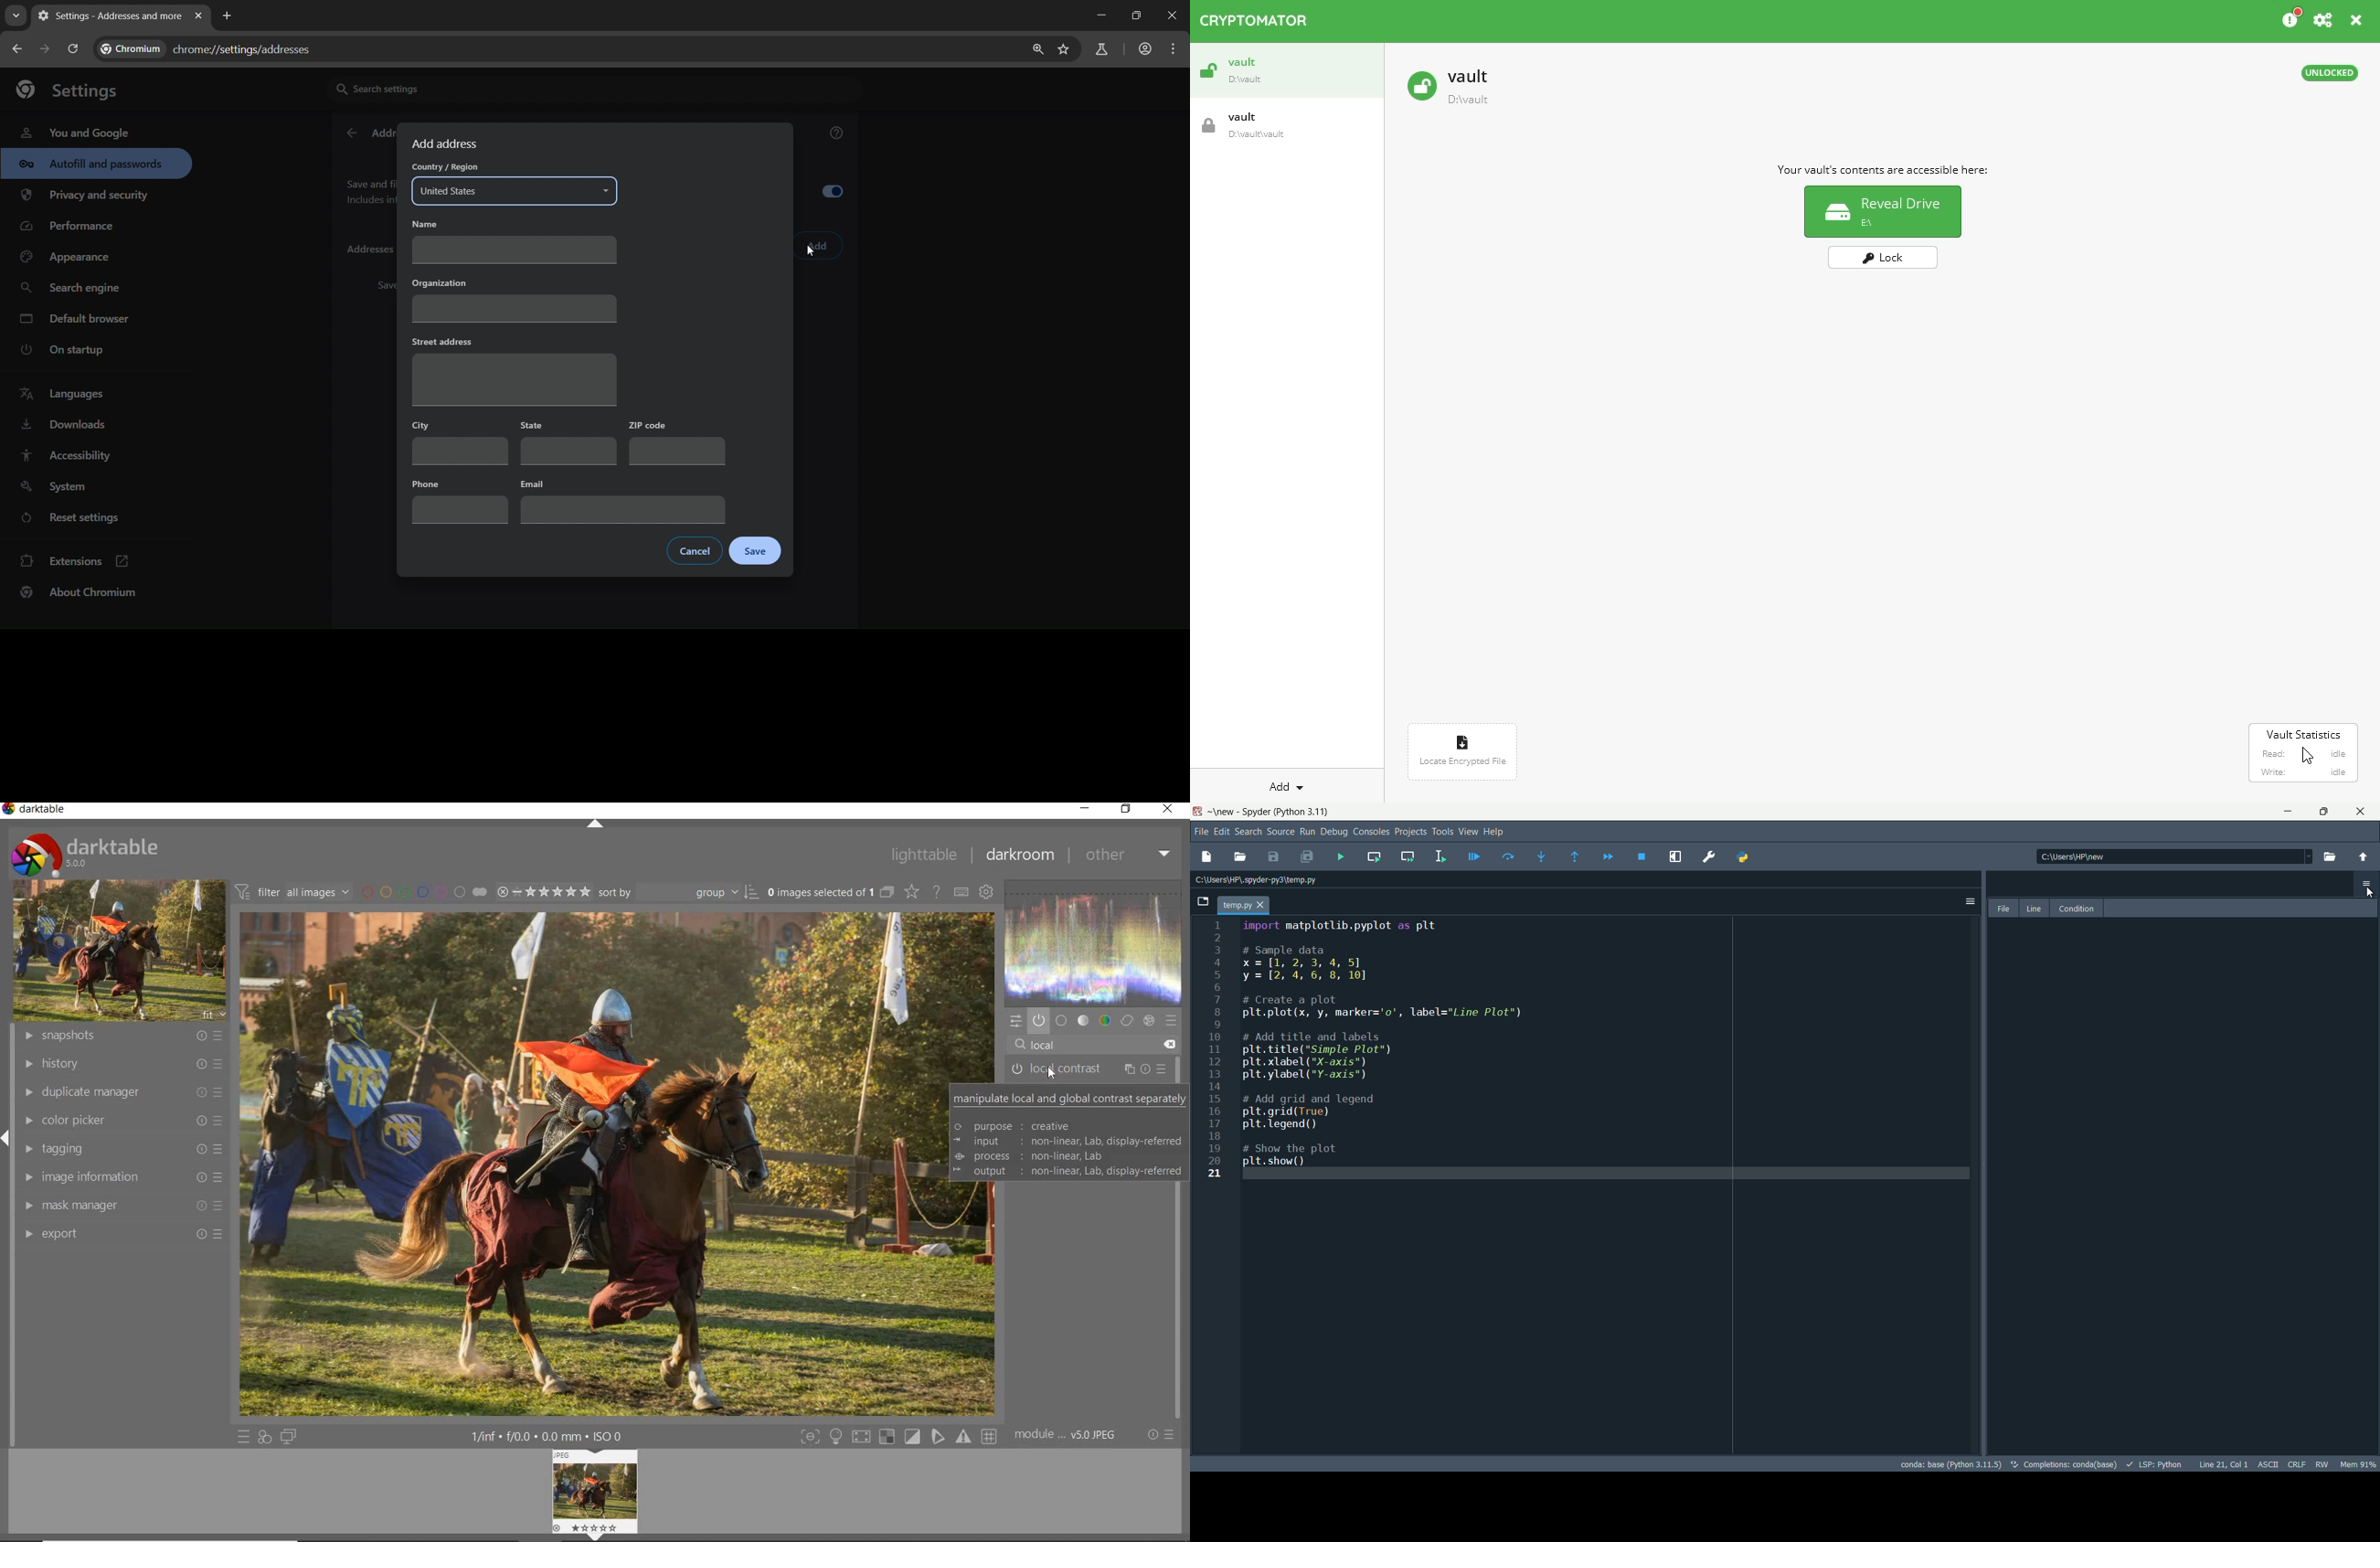 The height and width of the screenshot is (1568, 2380). I want to click on search settings, so click(443, 88).